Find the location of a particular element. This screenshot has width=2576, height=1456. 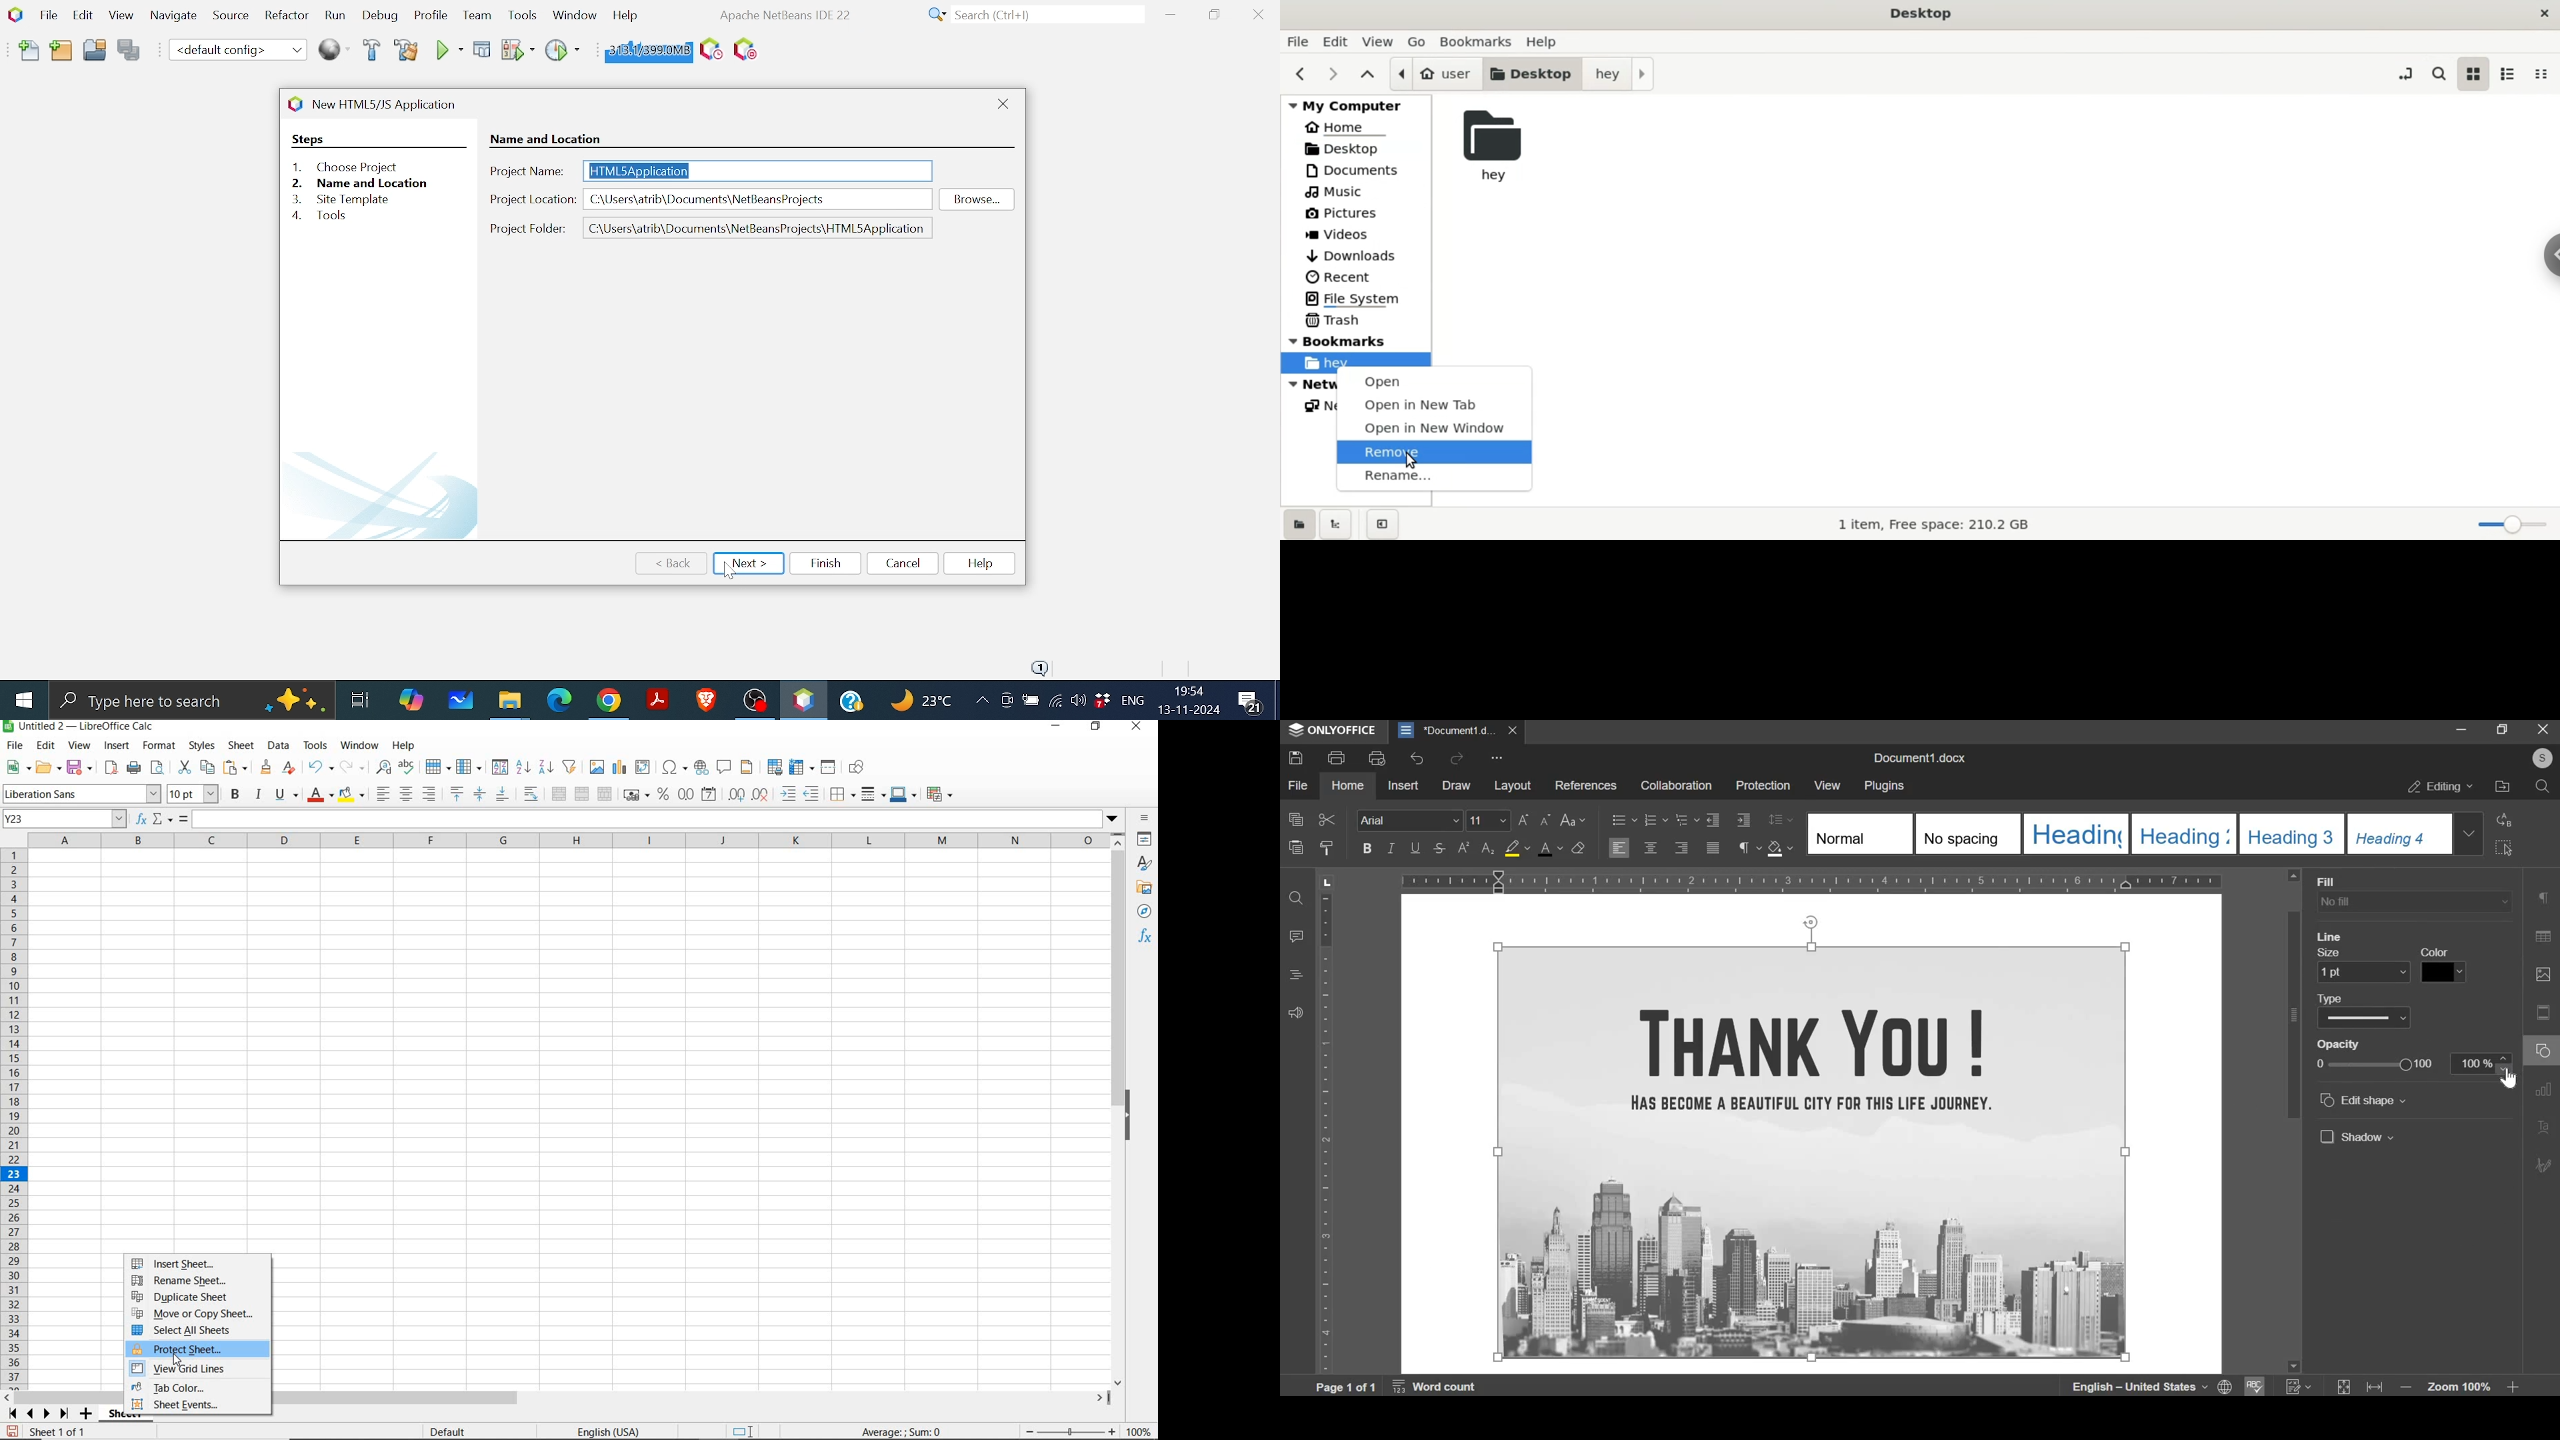

CENTER VERTICALLY is located at coordinates (480, 796).